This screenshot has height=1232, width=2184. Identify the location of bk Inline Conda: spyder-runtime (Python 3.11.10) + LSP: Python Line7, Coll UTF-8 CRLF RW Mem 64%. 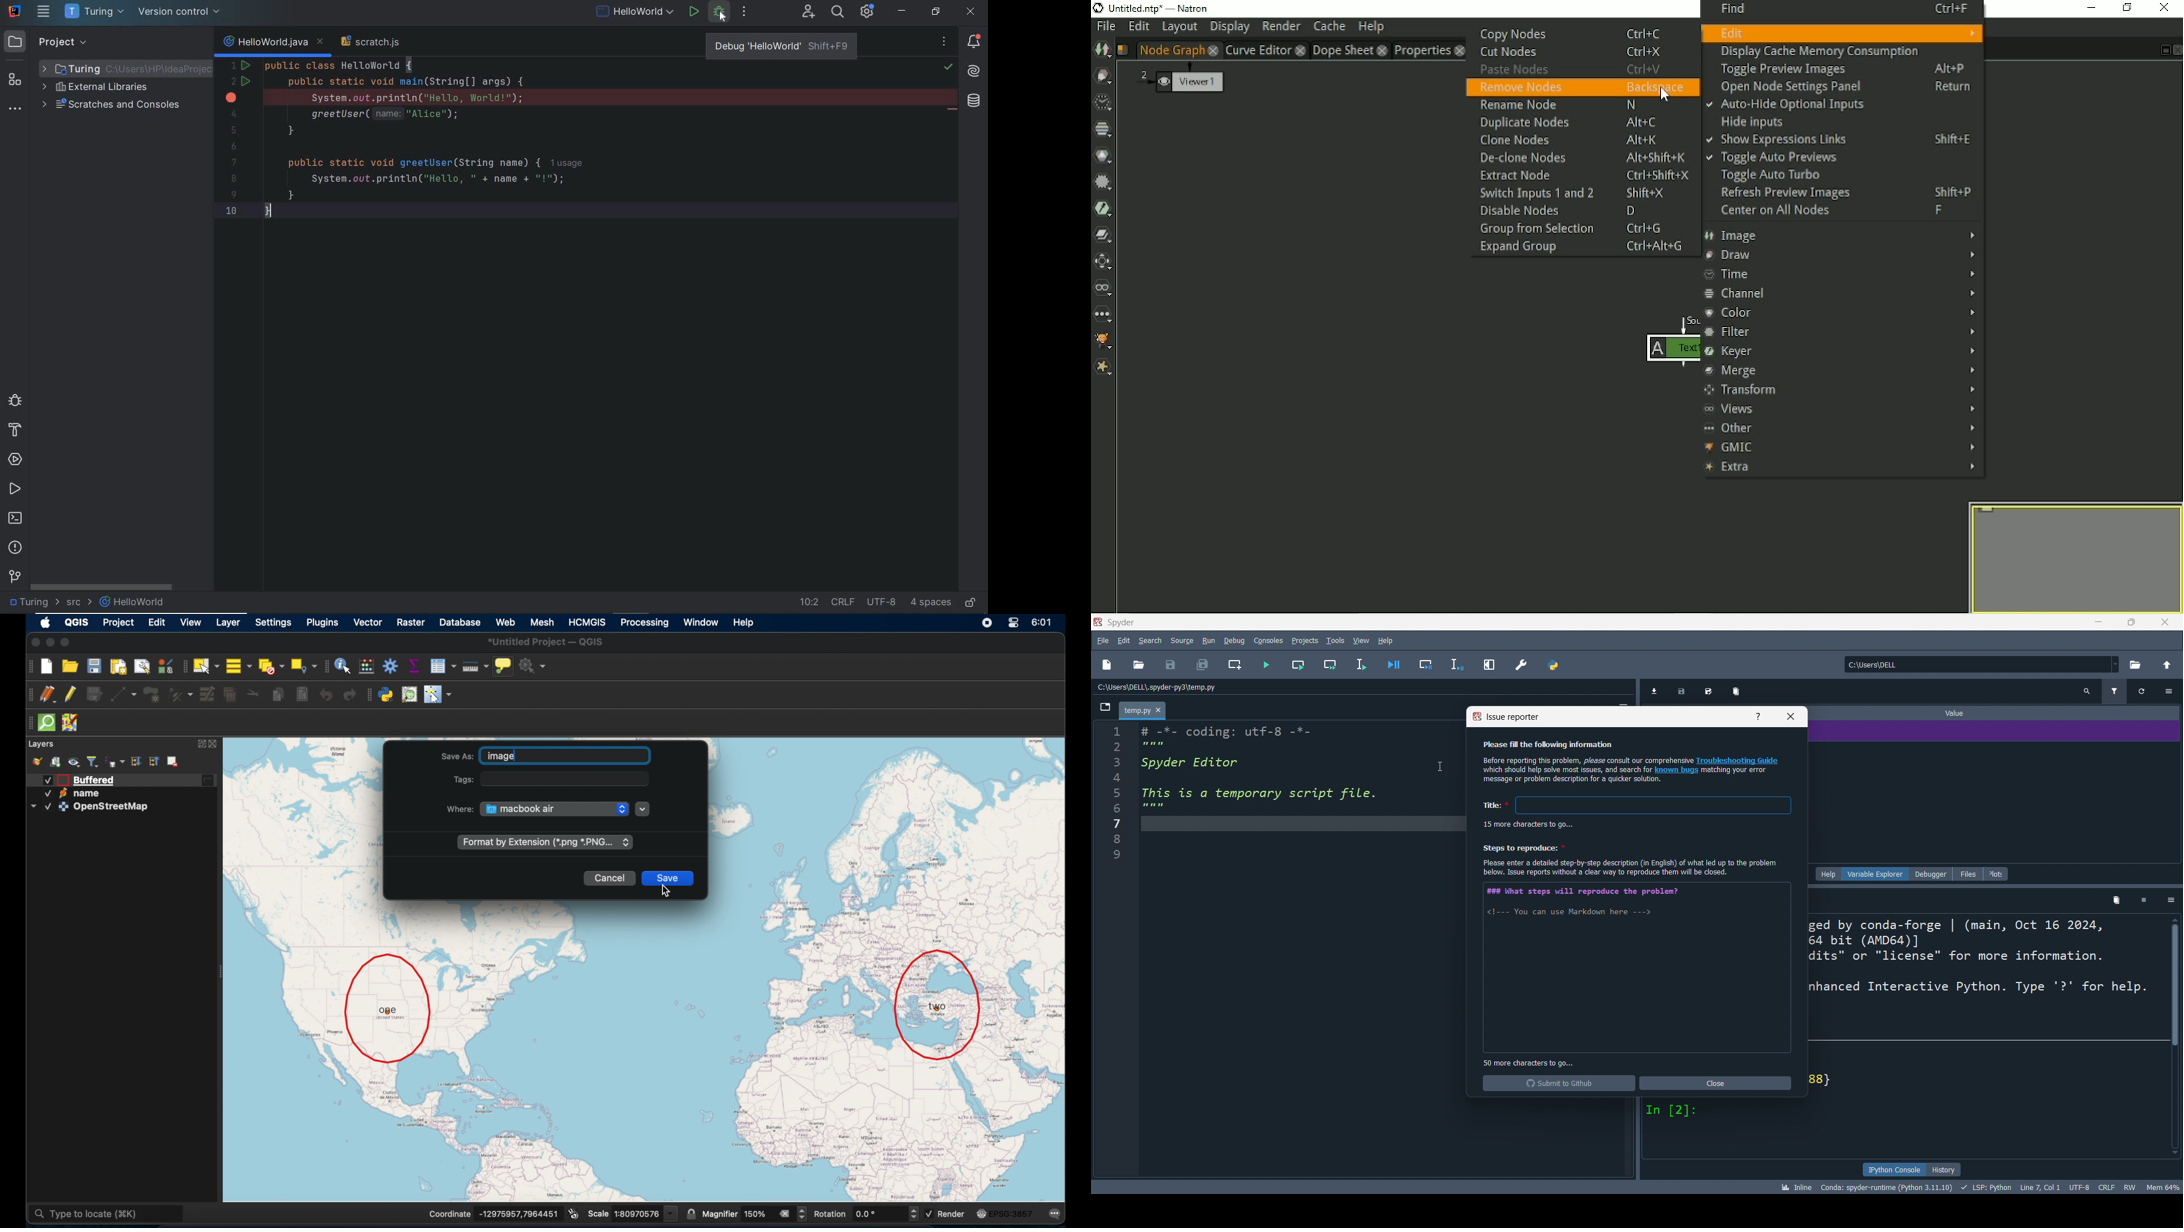
(1975, 1187).